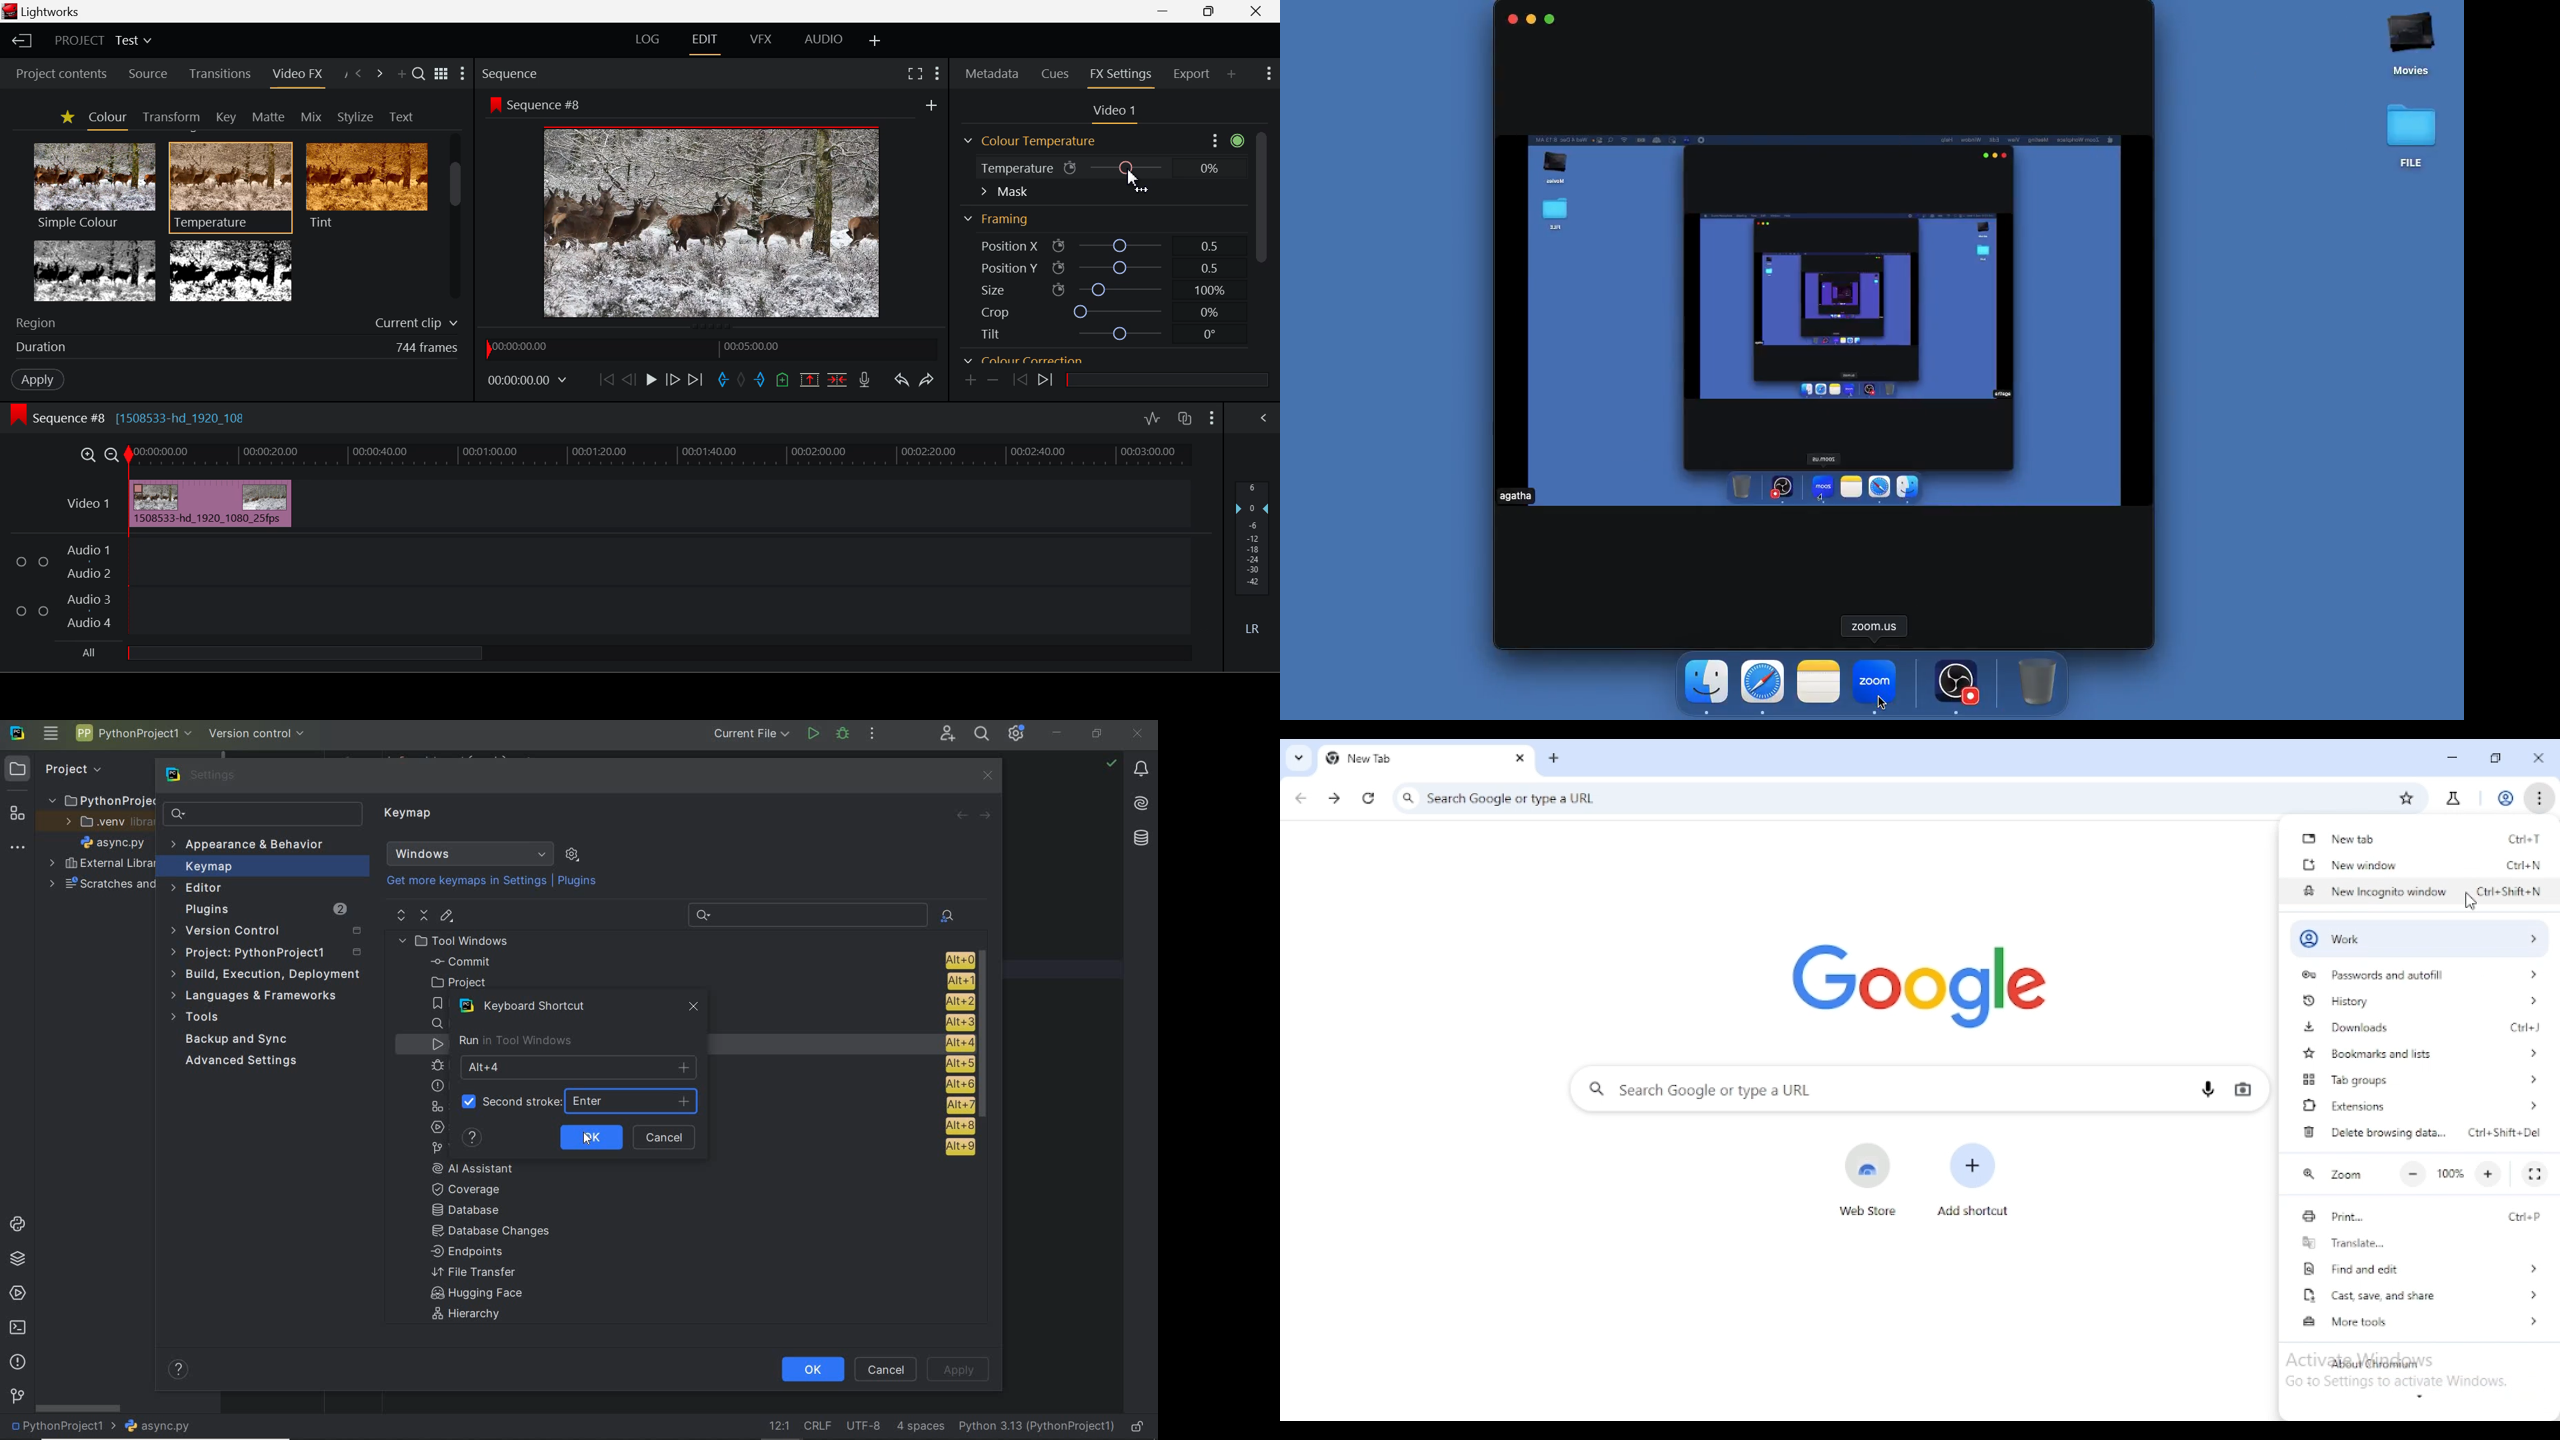  Describe the element at coordinates (379, 73) in the screenshot. I see `Next Panel` at that location.